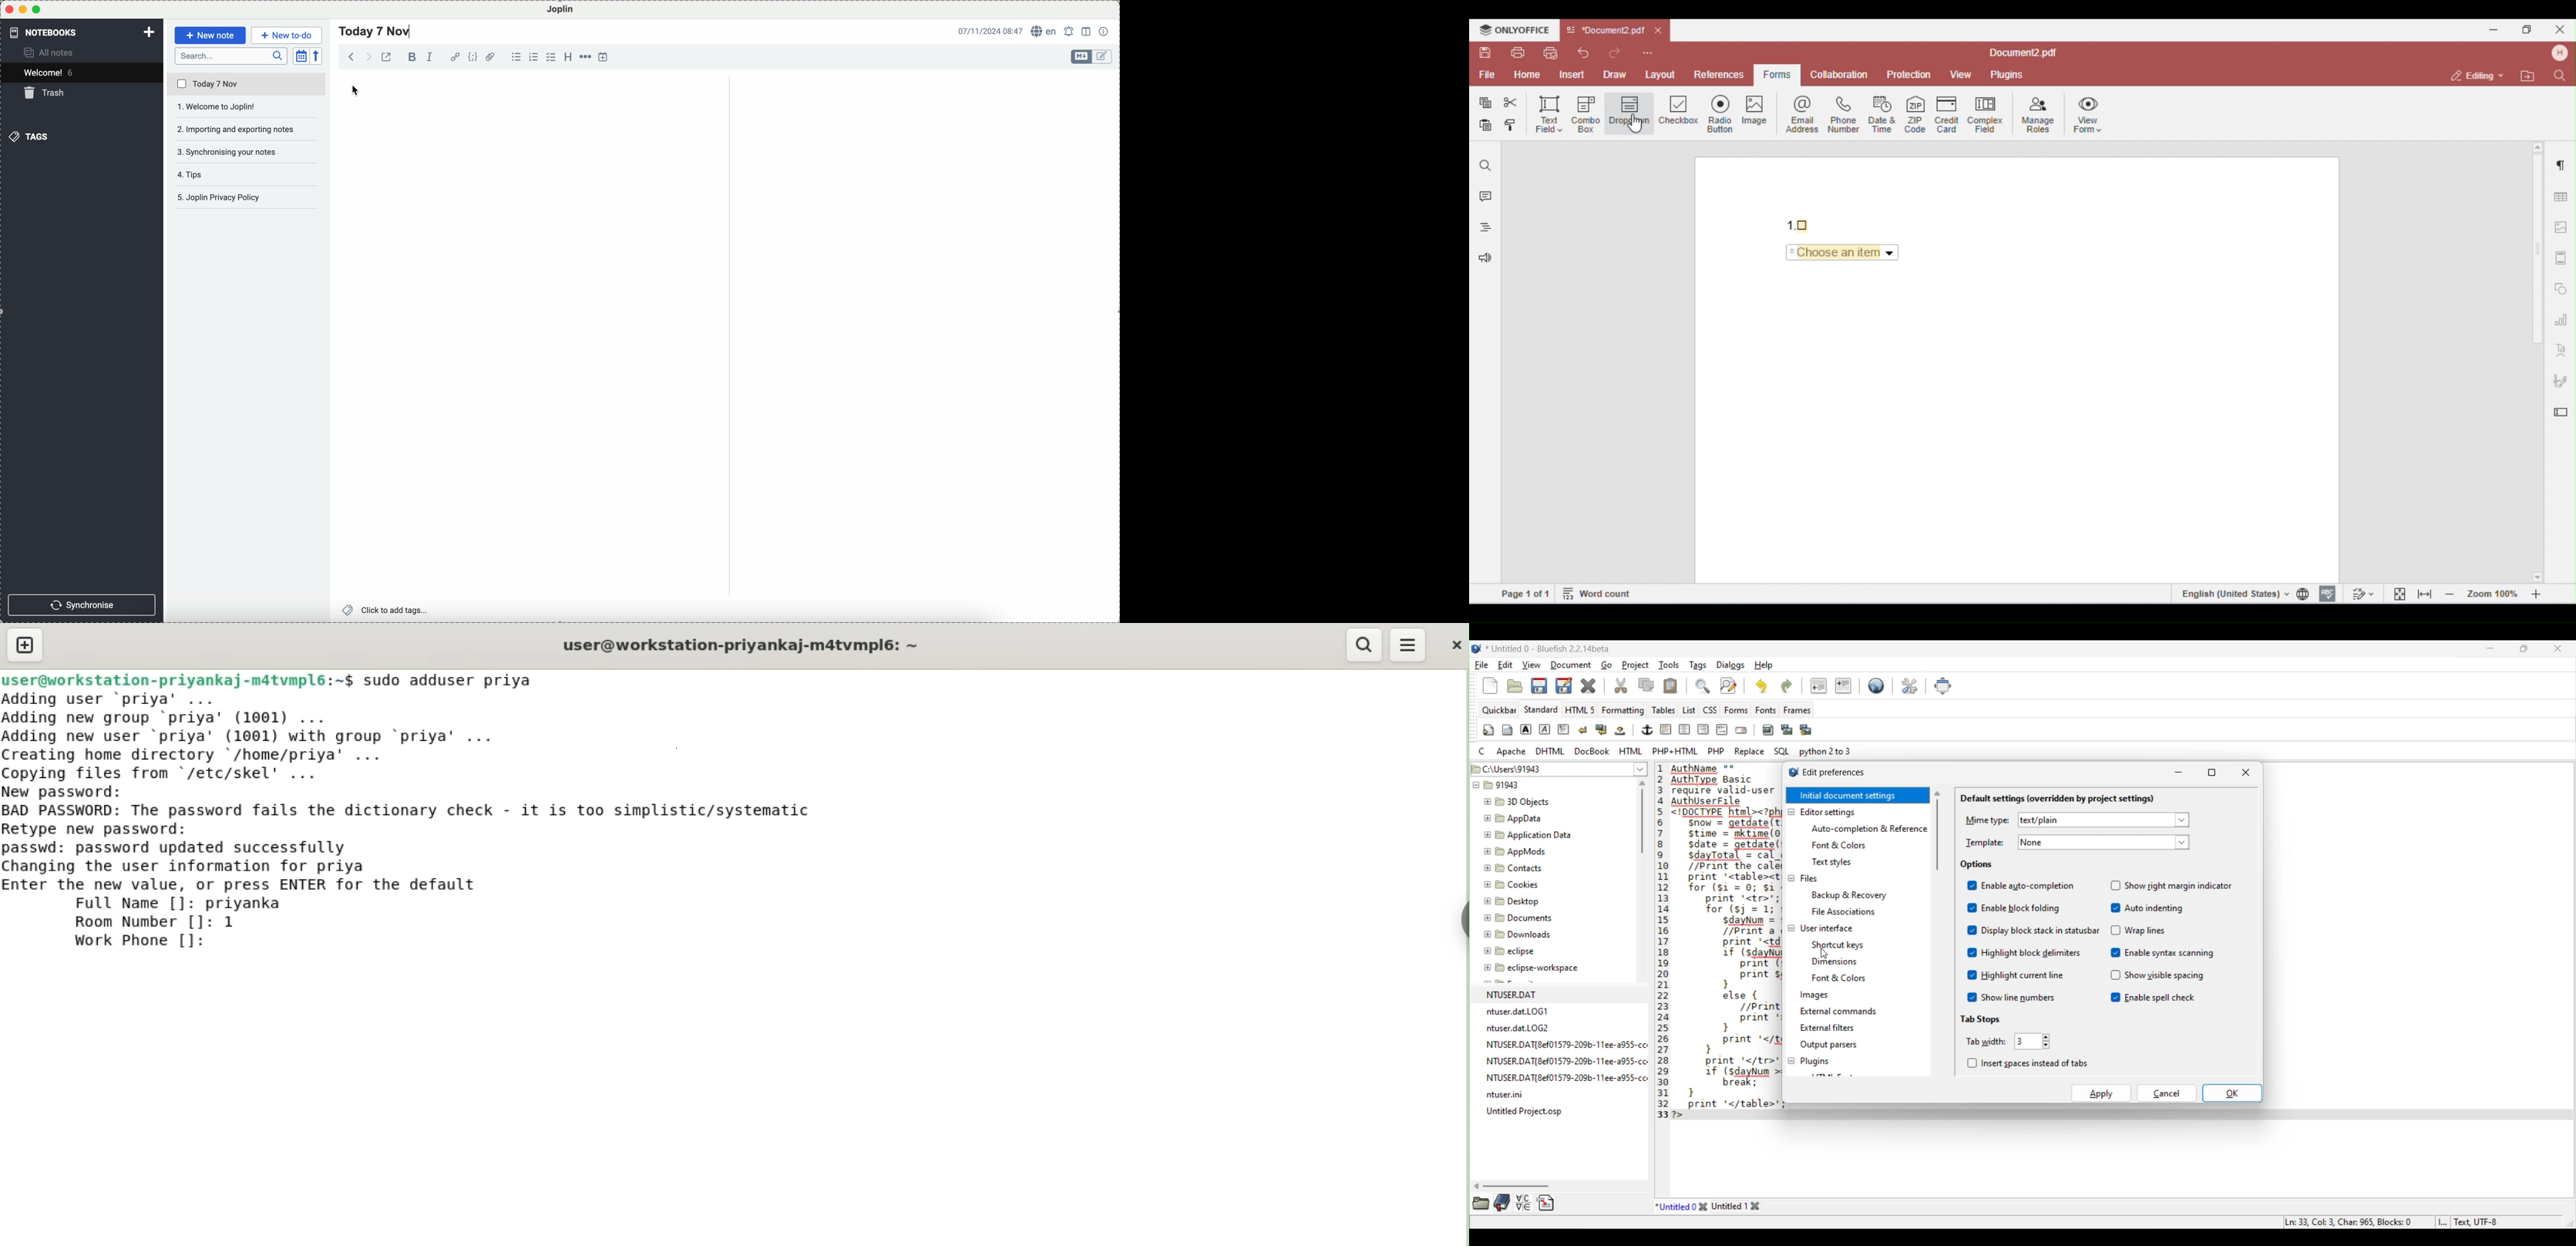 This screenshot has height=1260, width=2576. I want to click on code, so click(473, 56).